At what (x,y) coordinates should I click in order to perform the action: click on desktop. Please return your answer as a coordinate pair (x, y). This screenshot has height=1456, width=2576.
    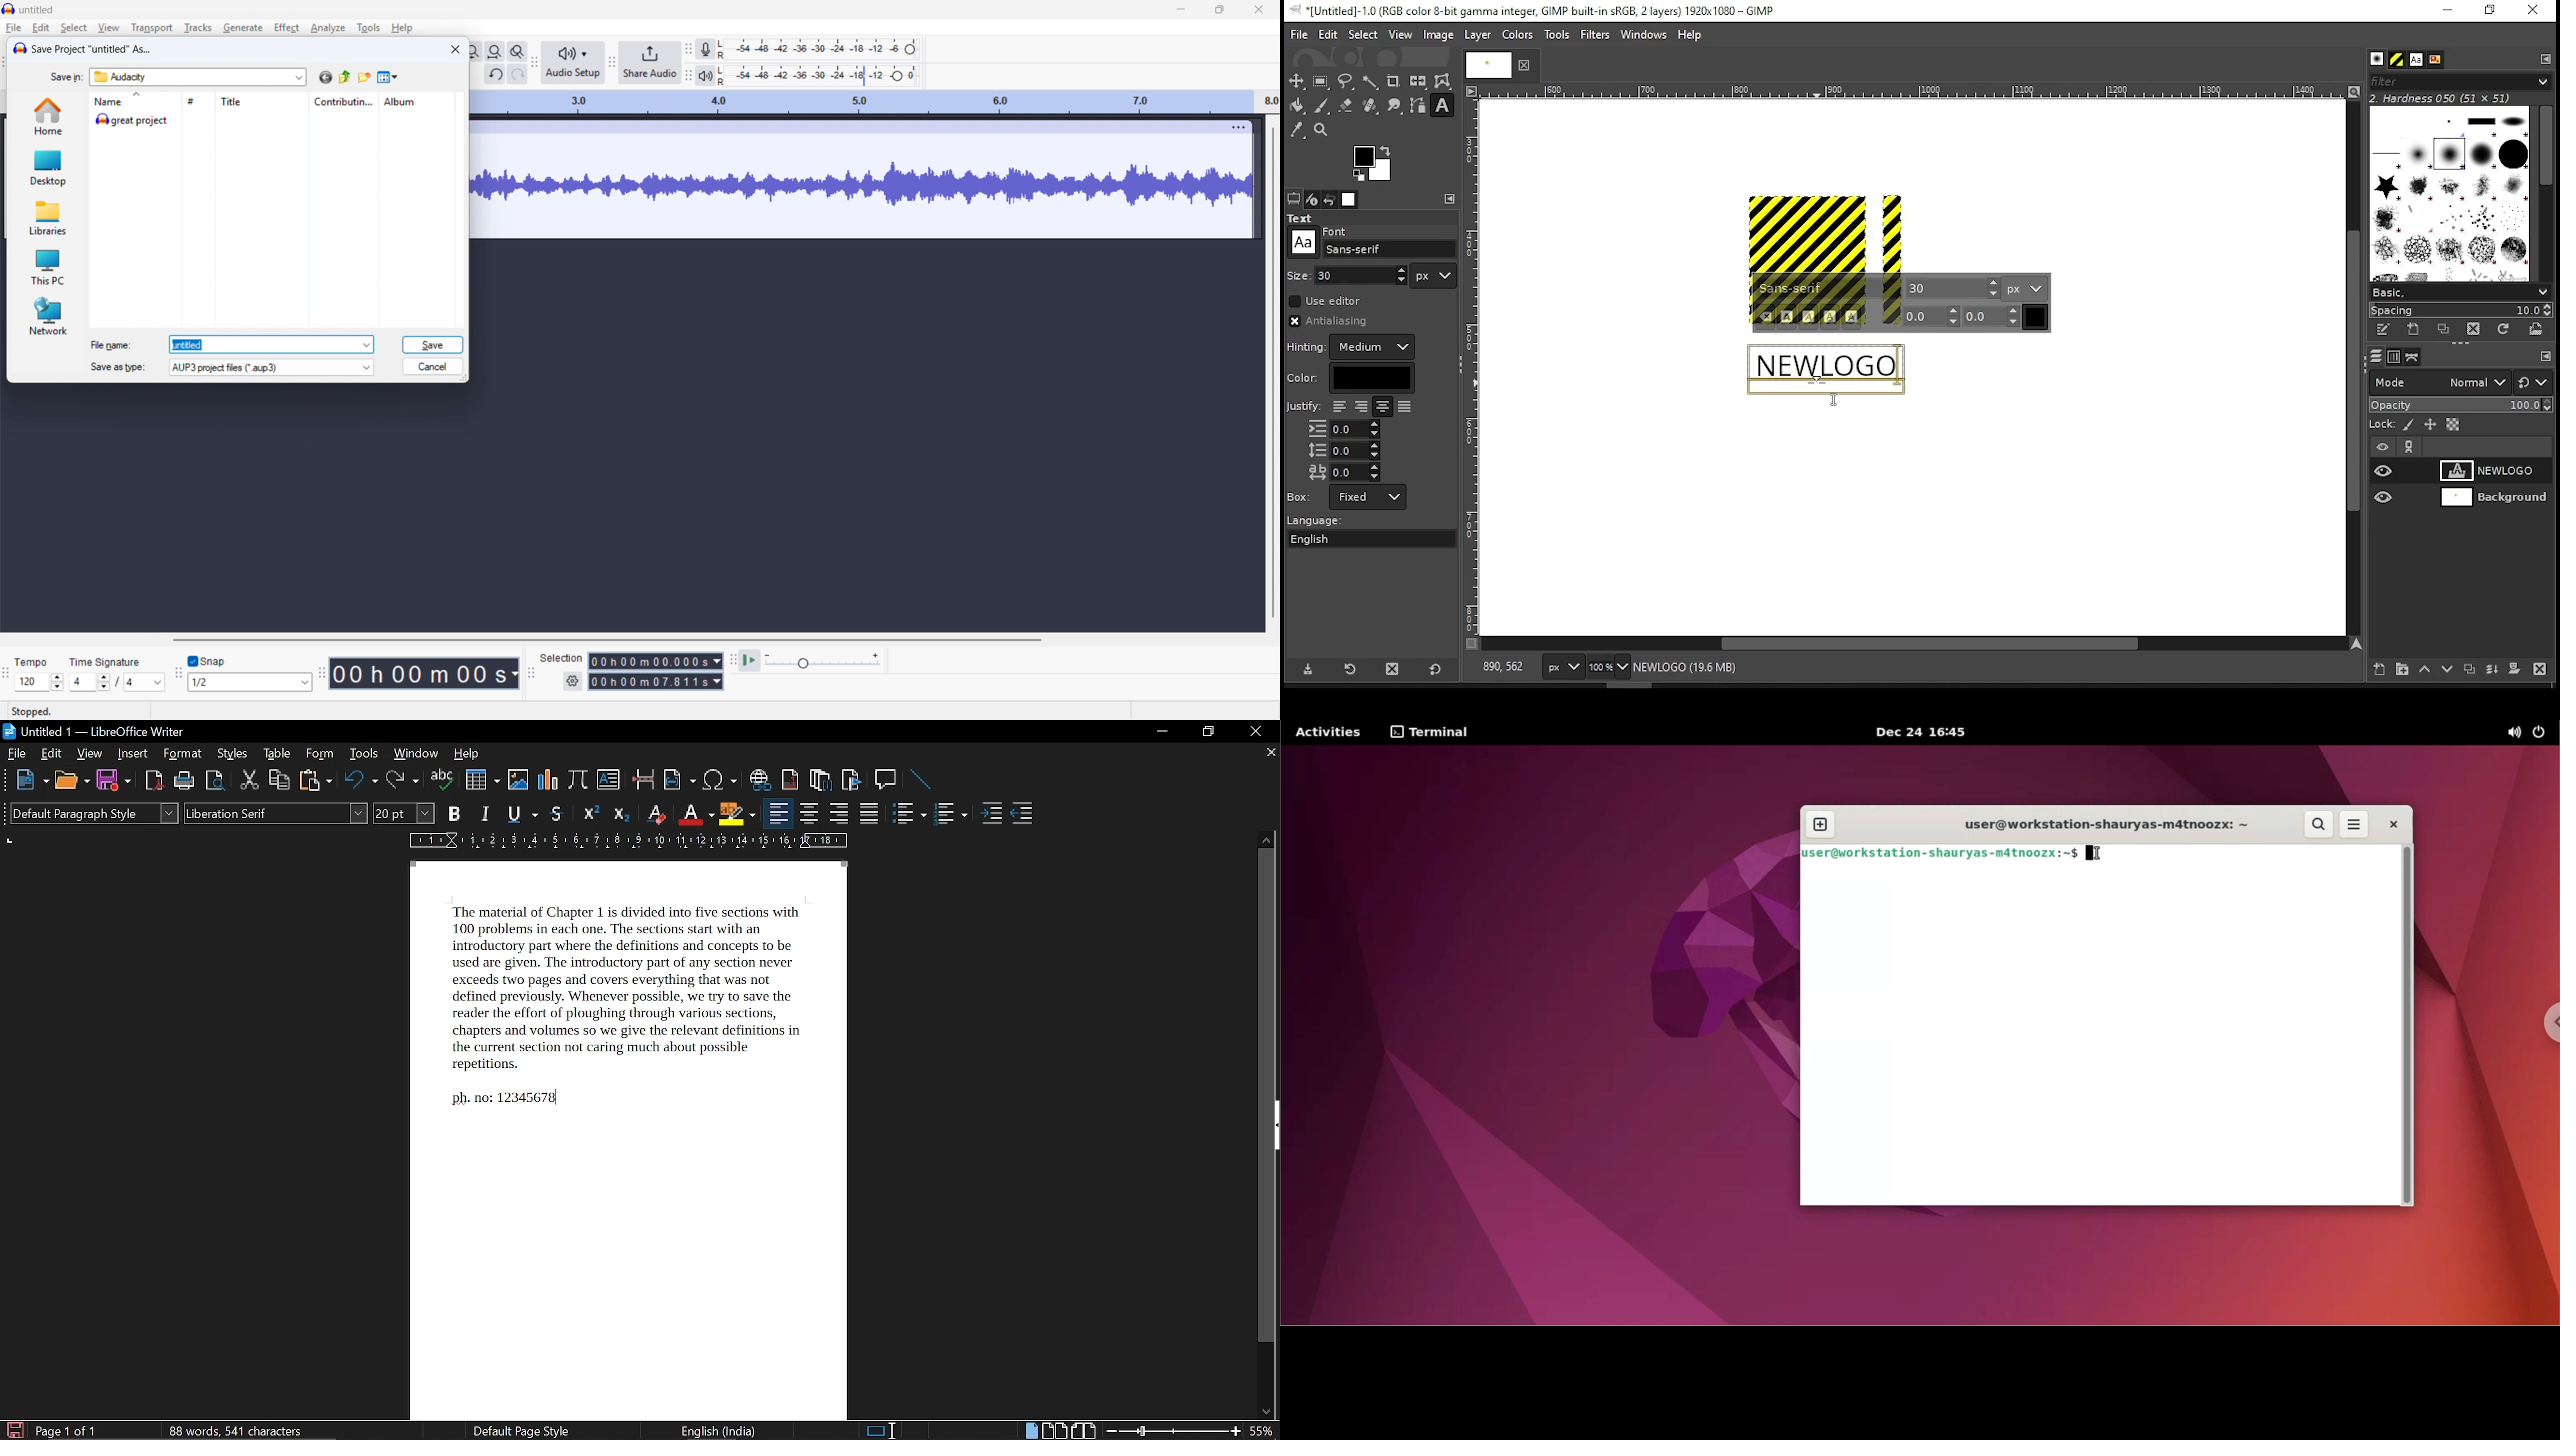
    Looking at the image, I should click on (47, 167).